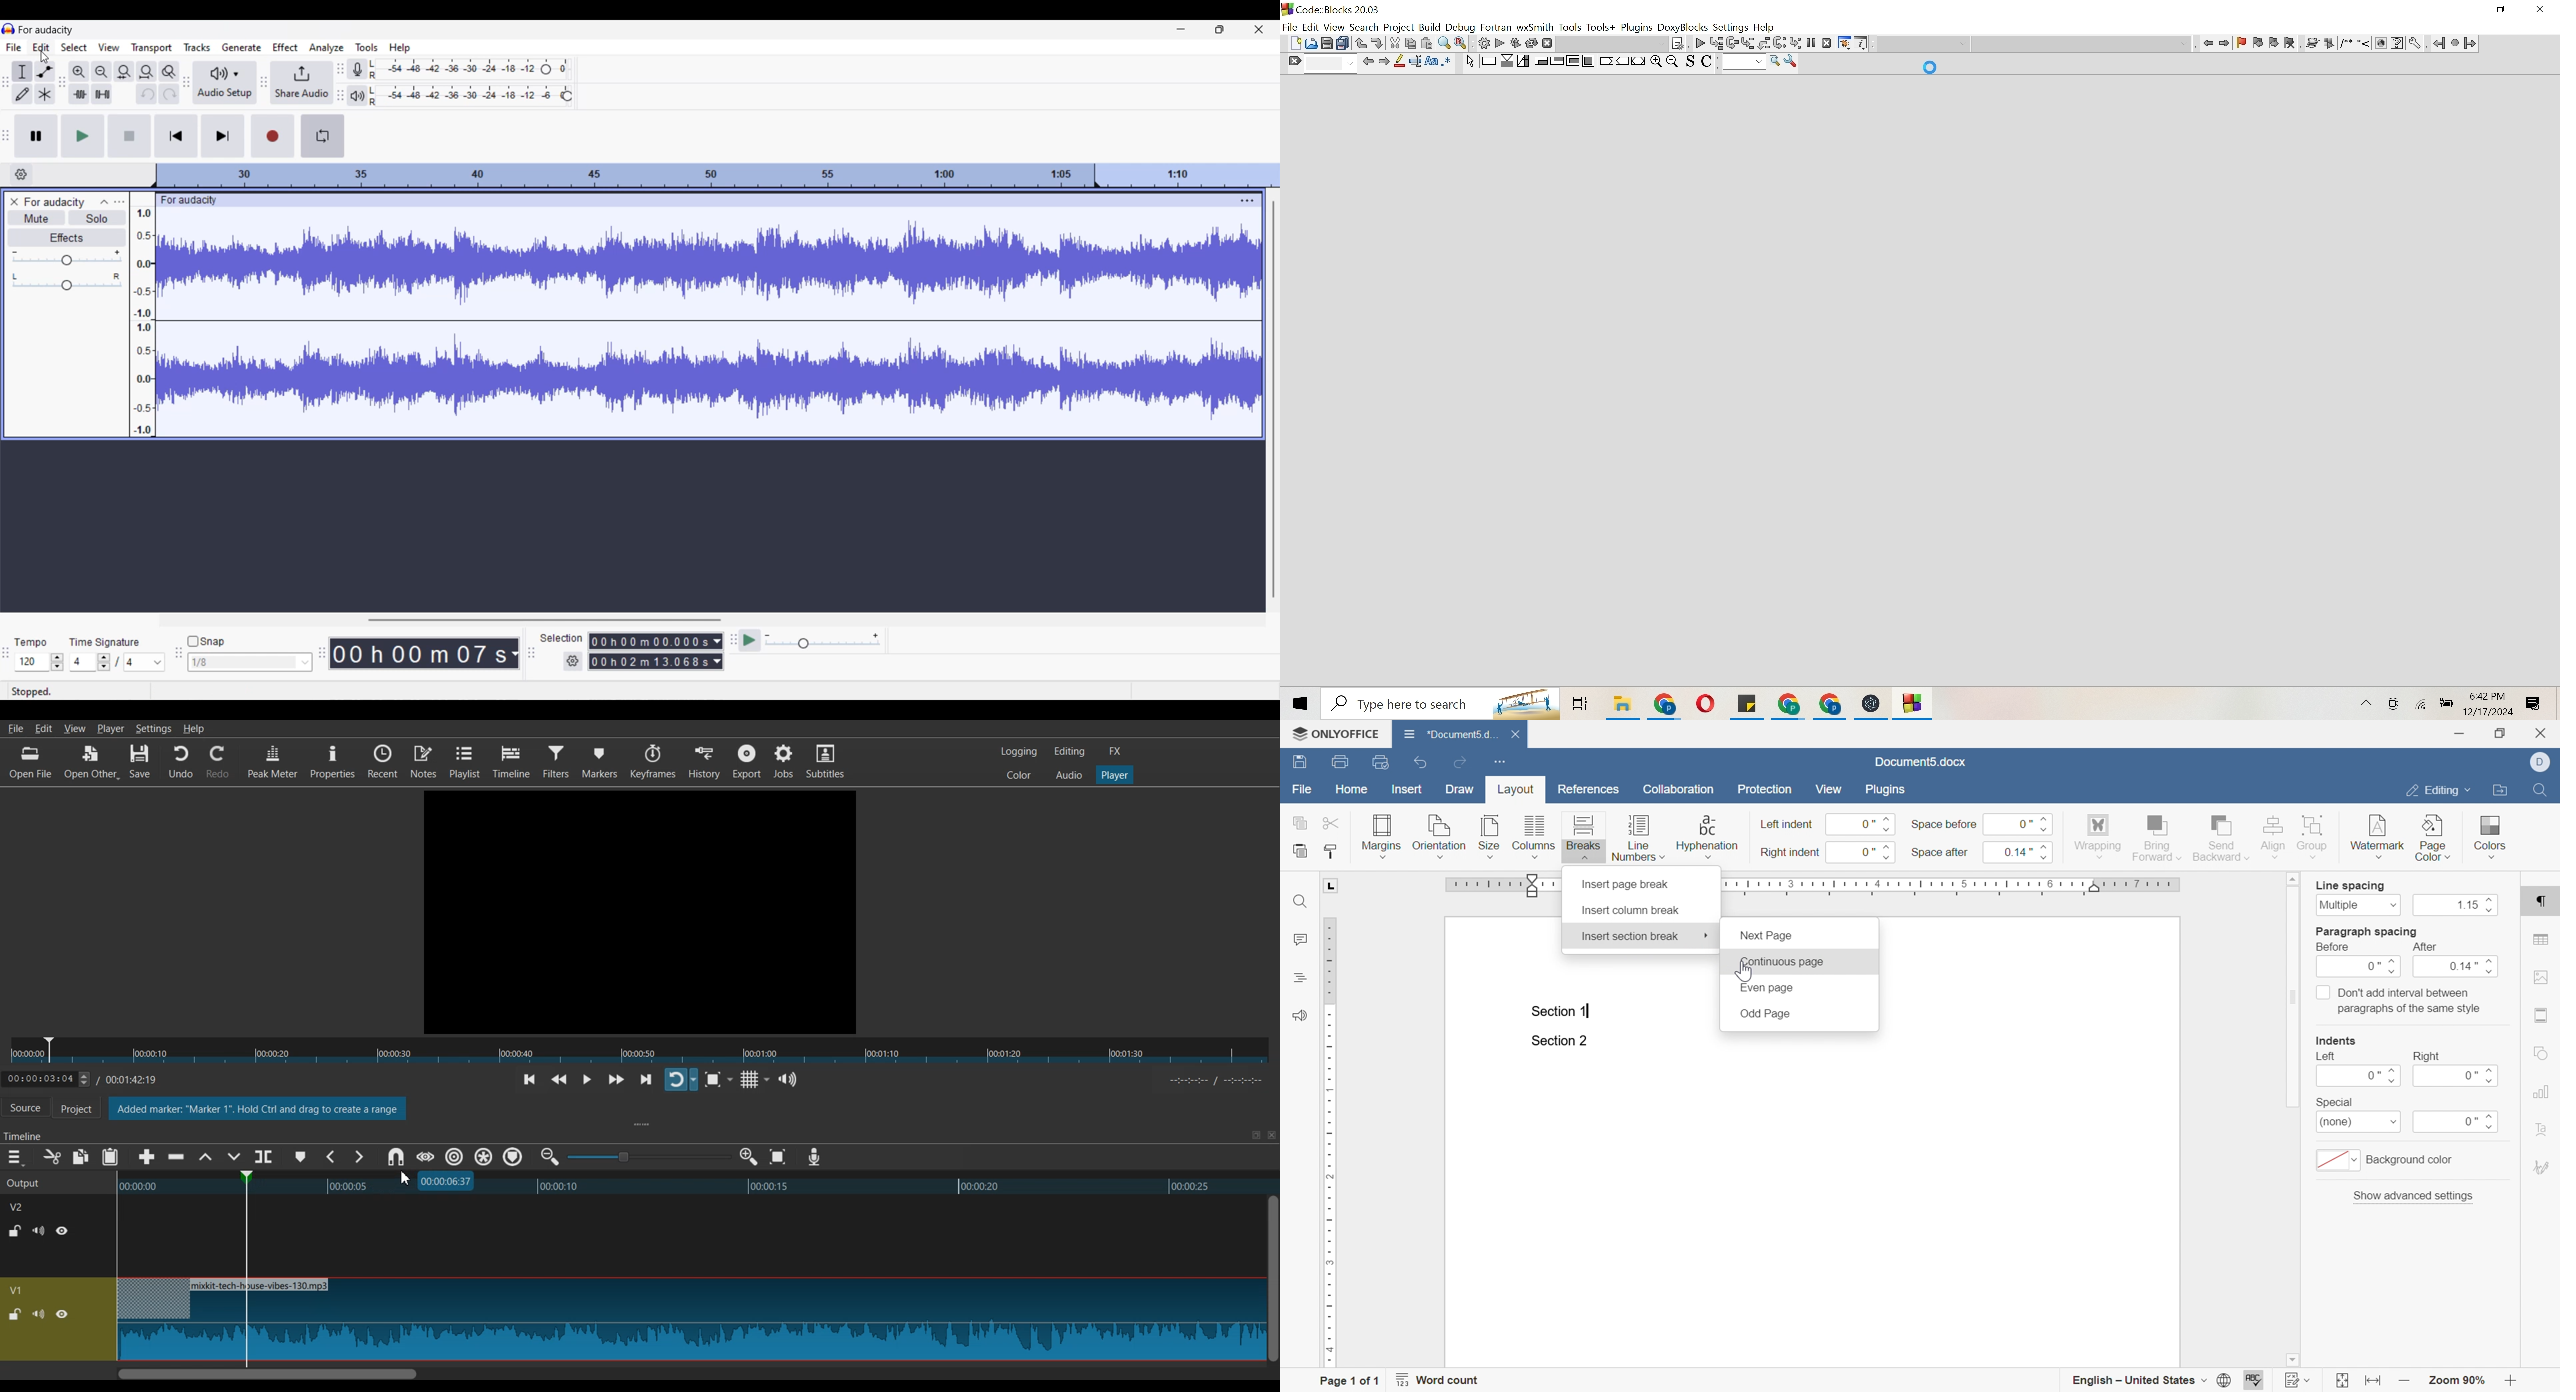 This screenshot has width=2576, height=1400. I want to click on Mute, so click(39, 1313).